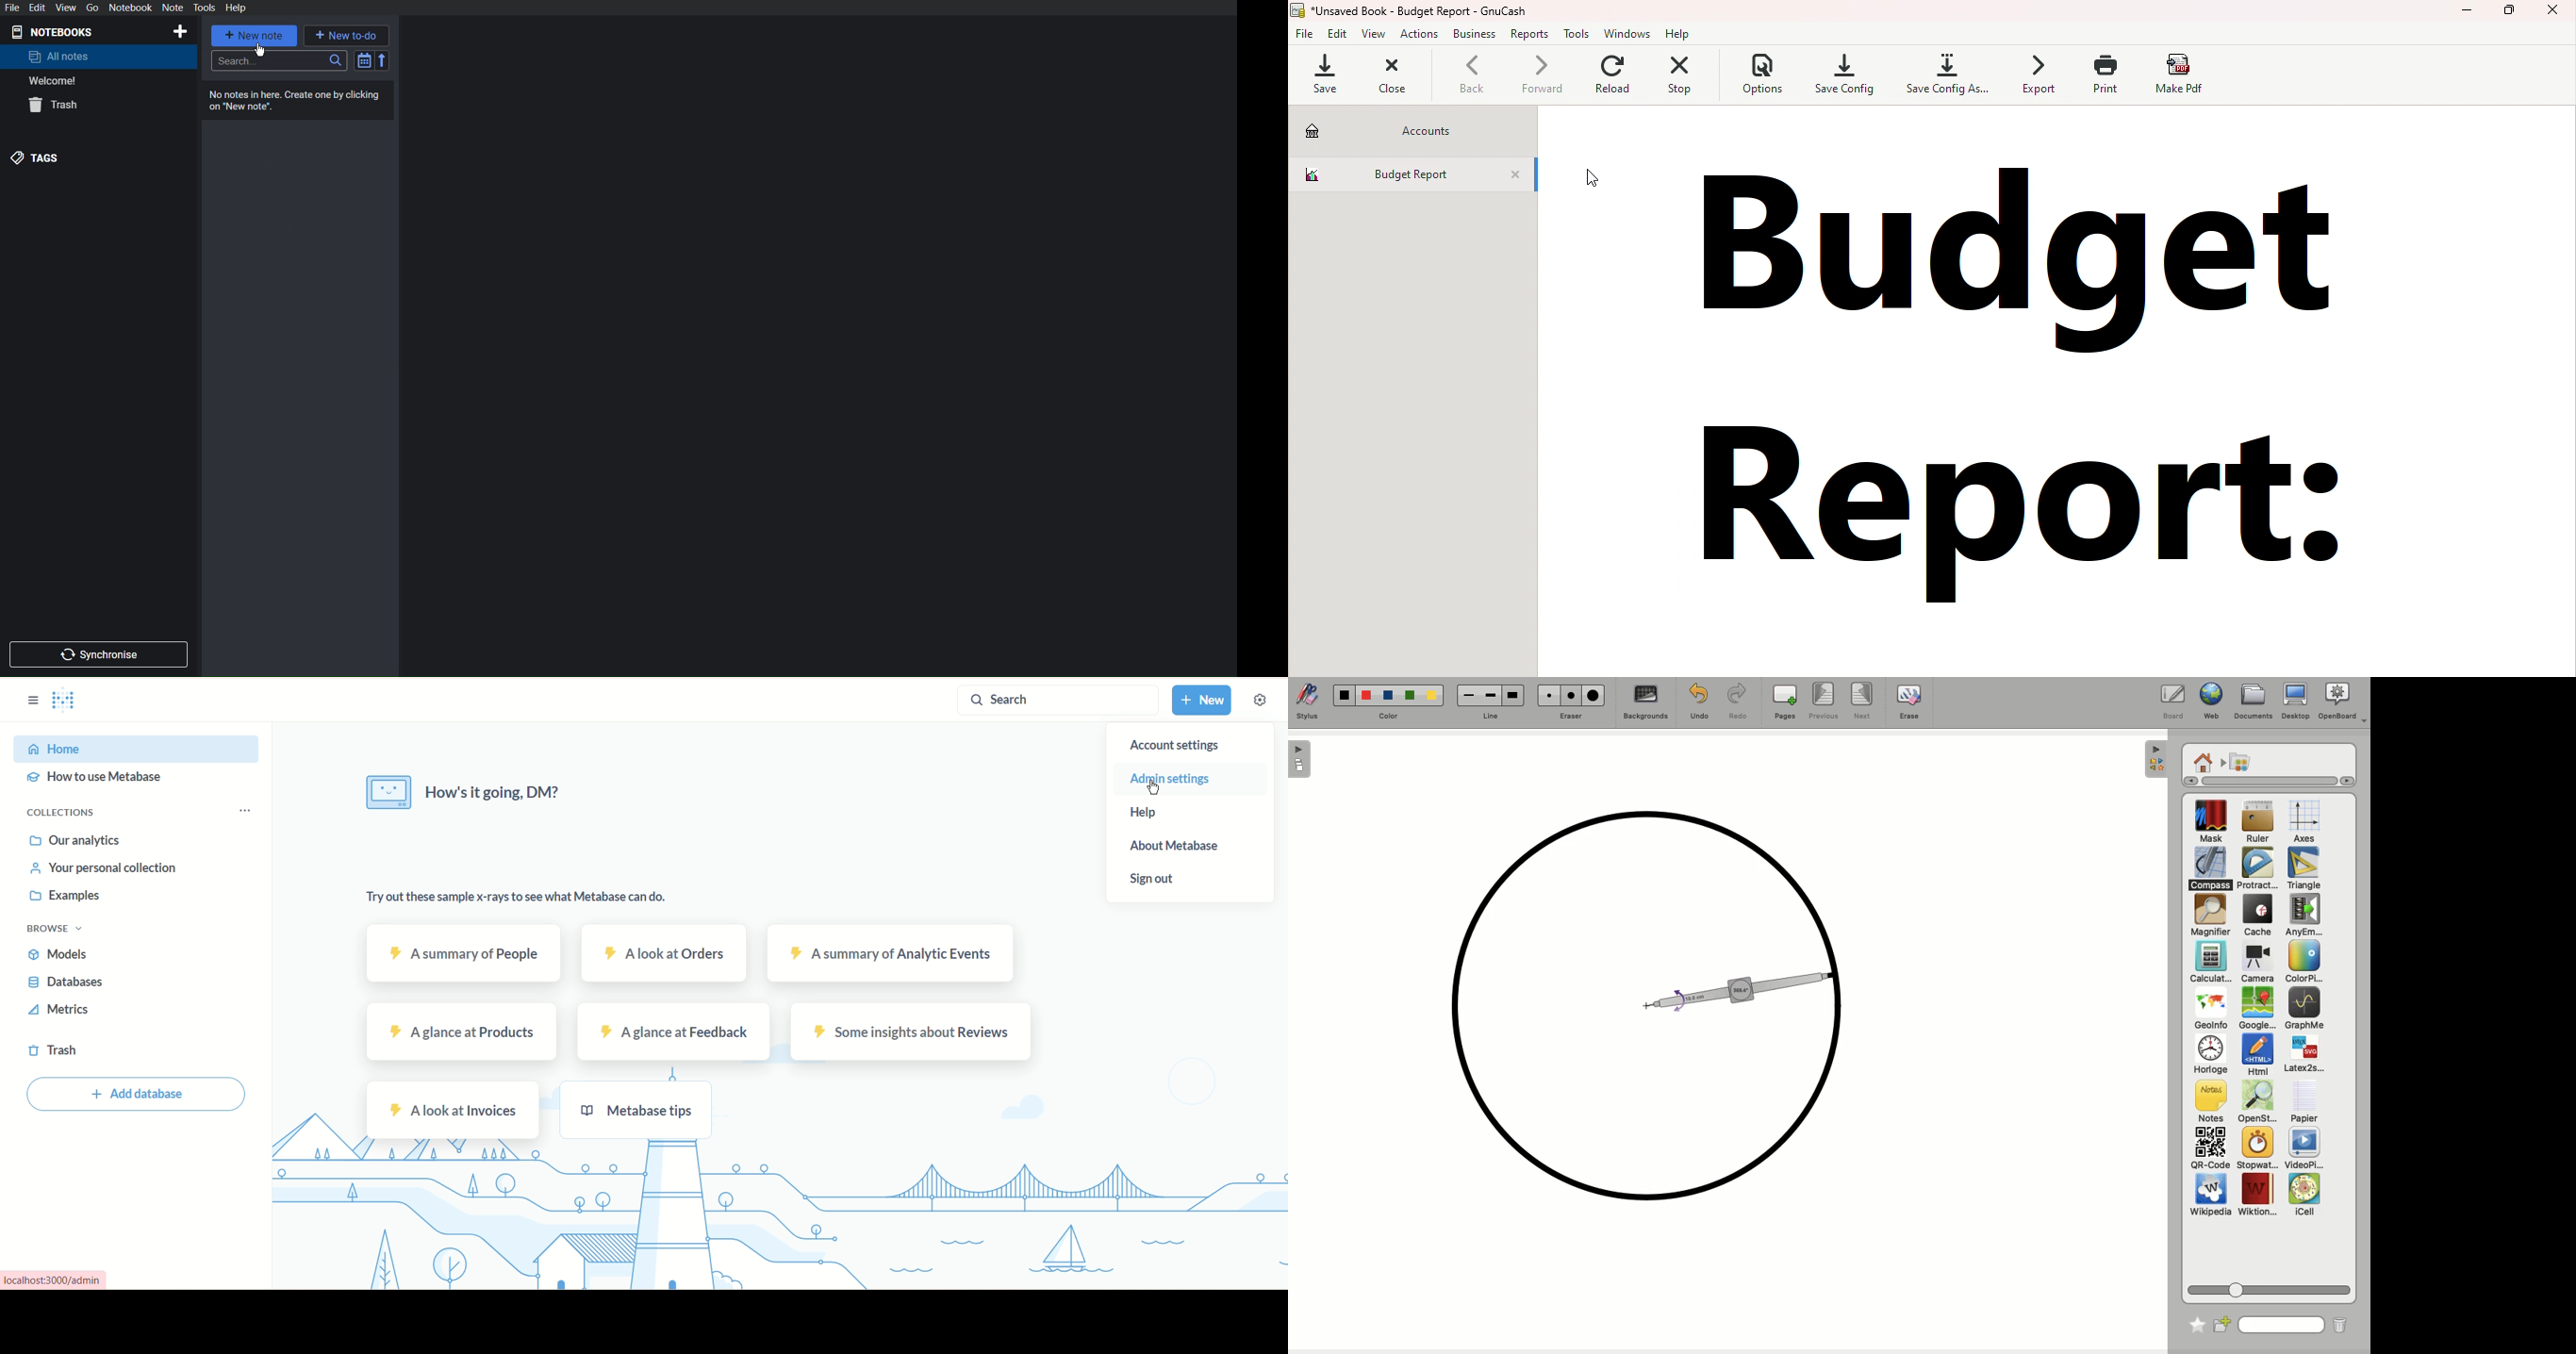 This screenshot has width=2576, height=1372. I want to click on Help, so click(235, 7).